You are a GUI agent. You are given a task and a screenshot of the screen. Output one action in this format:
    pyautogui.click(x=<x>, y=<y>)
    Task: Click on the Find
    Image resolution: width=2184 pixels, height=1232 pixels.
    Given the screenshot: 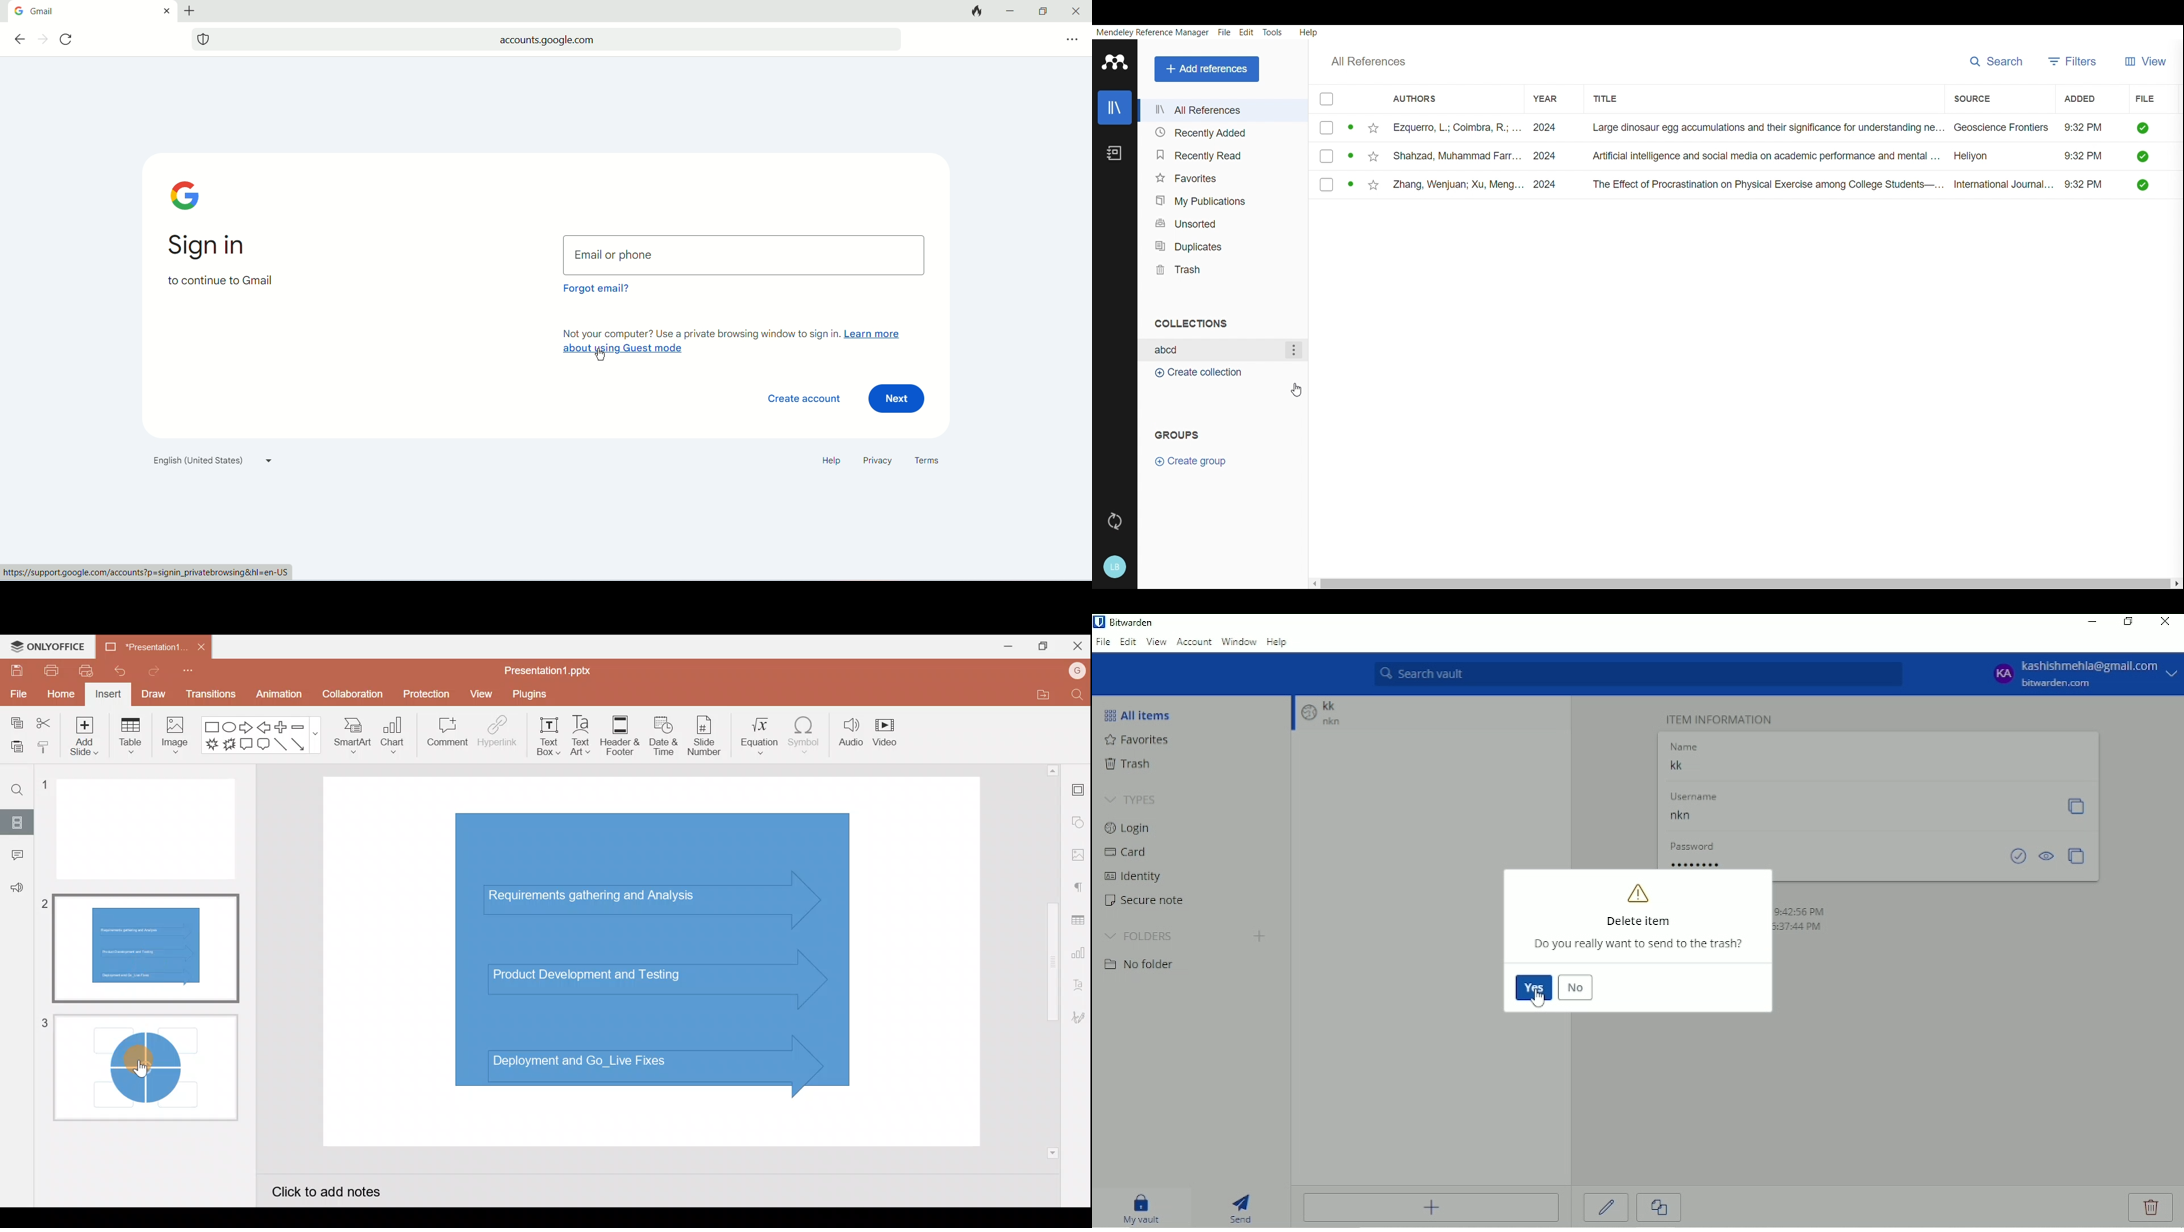 What is the action you would take?
    pyautogui.click(x=1076, y=695)
    